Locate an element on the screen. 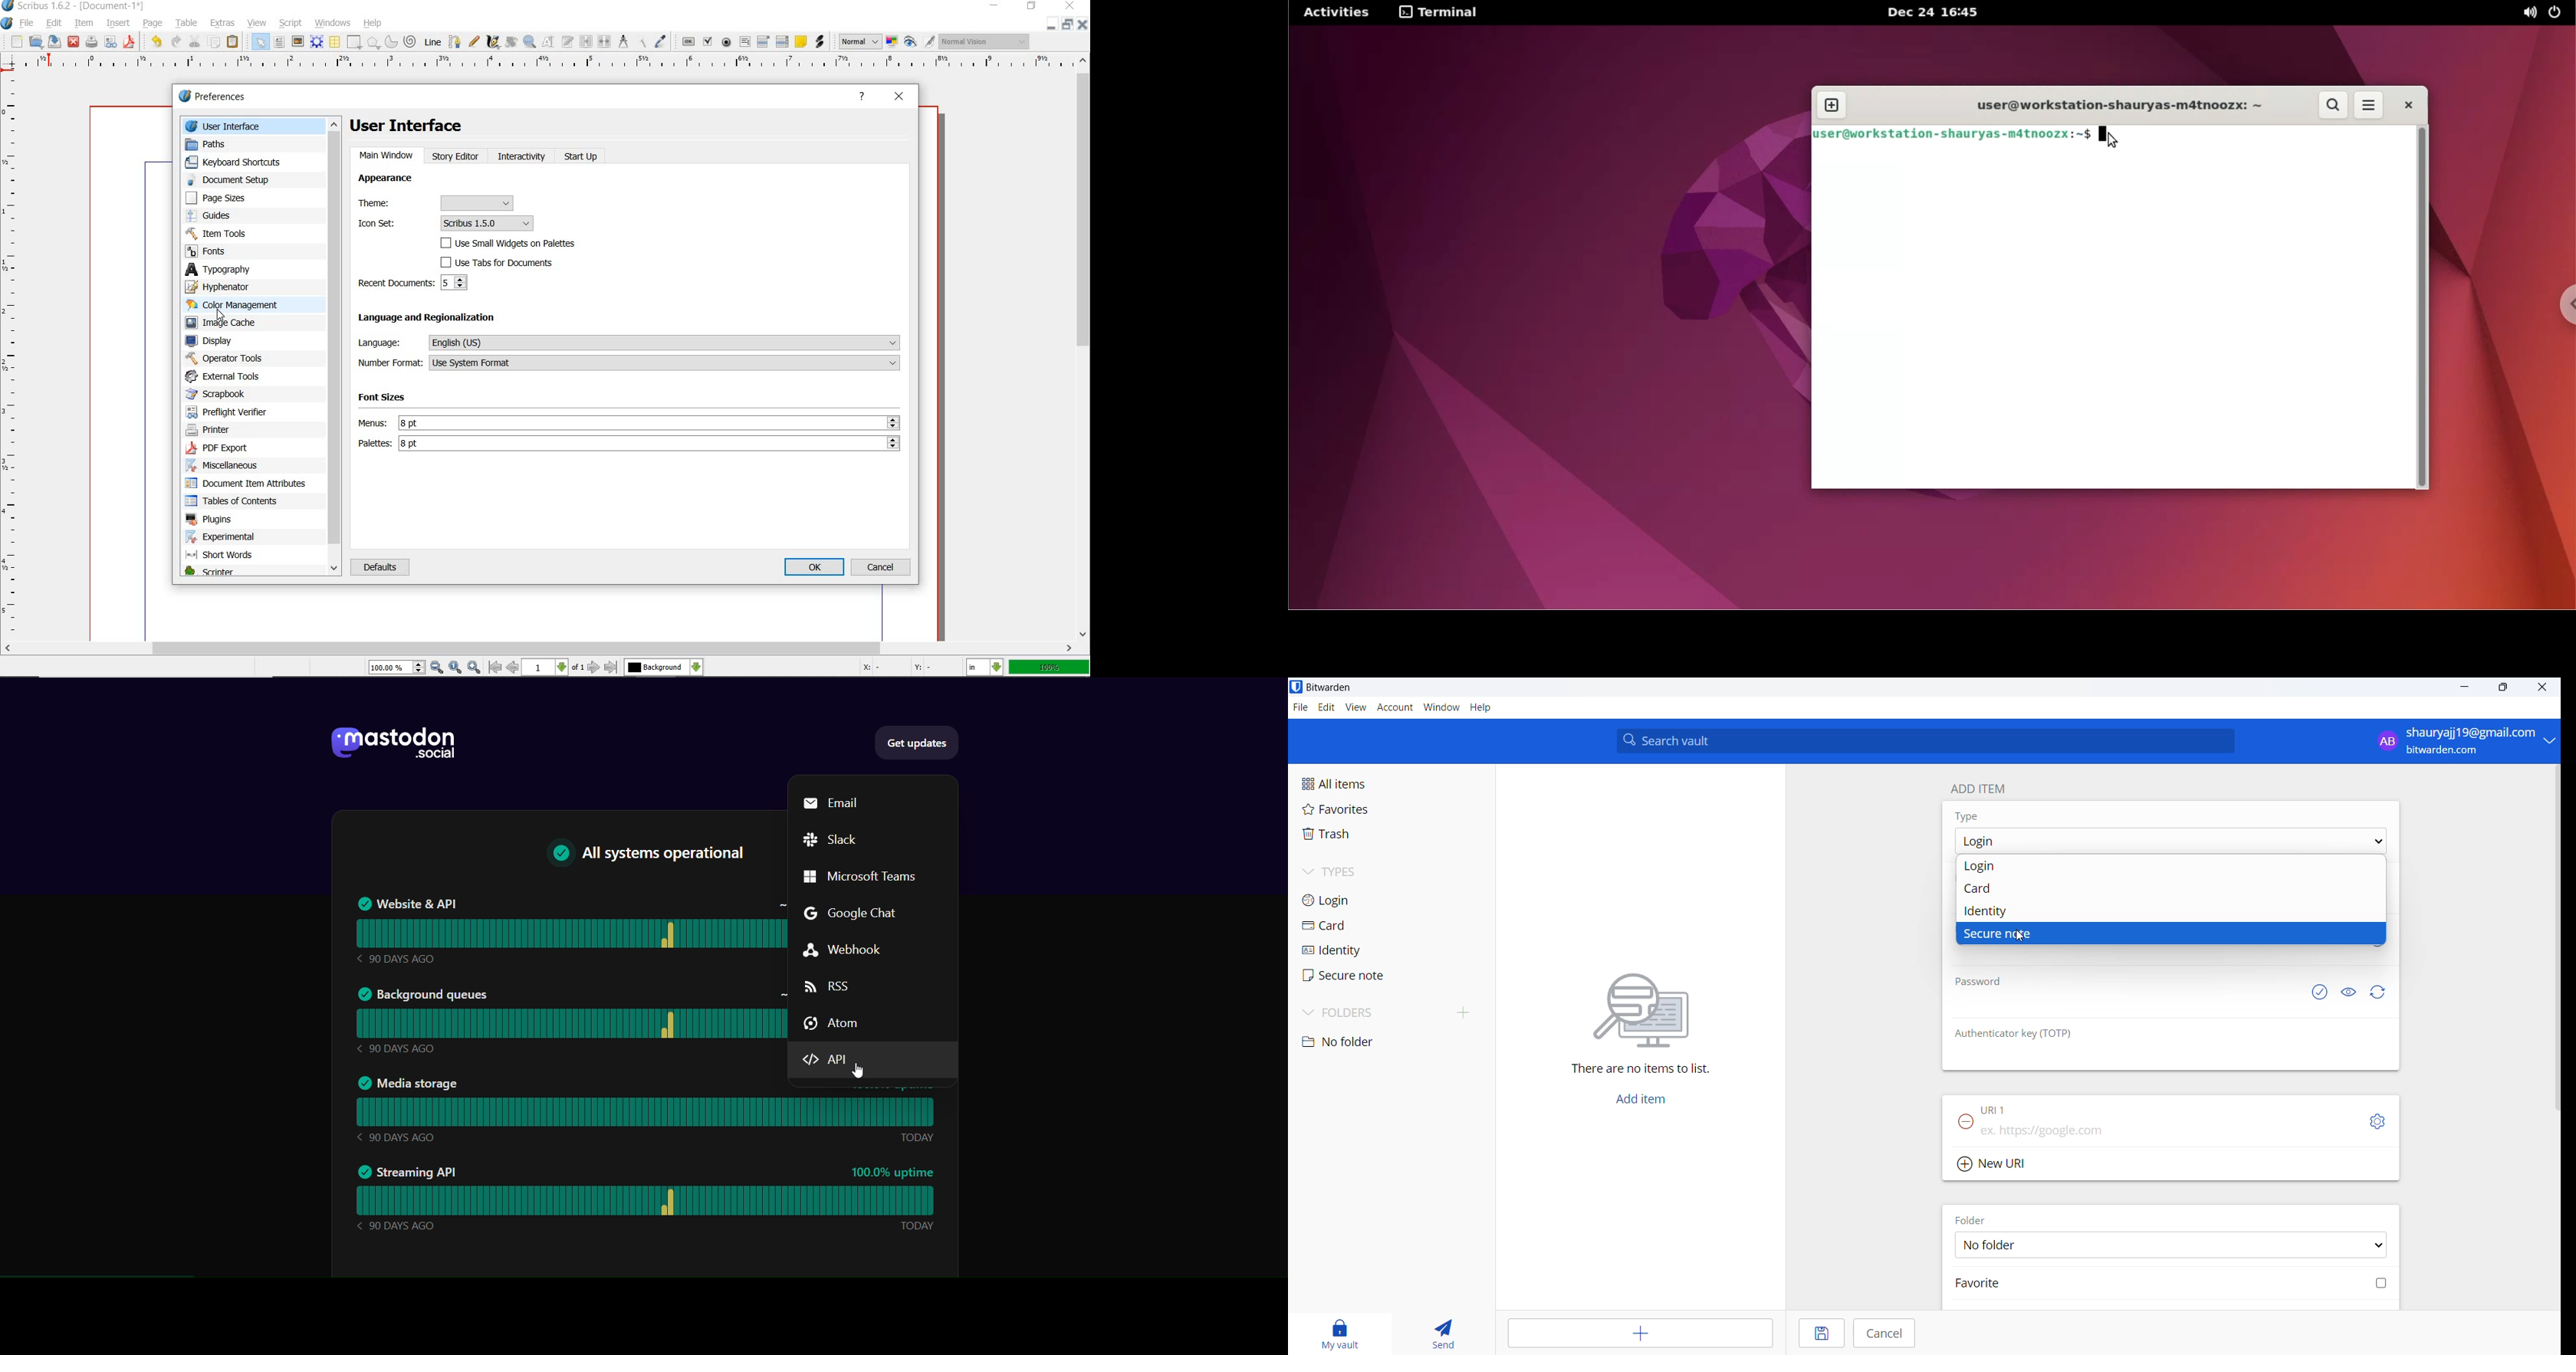 This screenshot has width=2576, height=1372. cursor is located at coordinates (221, 315).